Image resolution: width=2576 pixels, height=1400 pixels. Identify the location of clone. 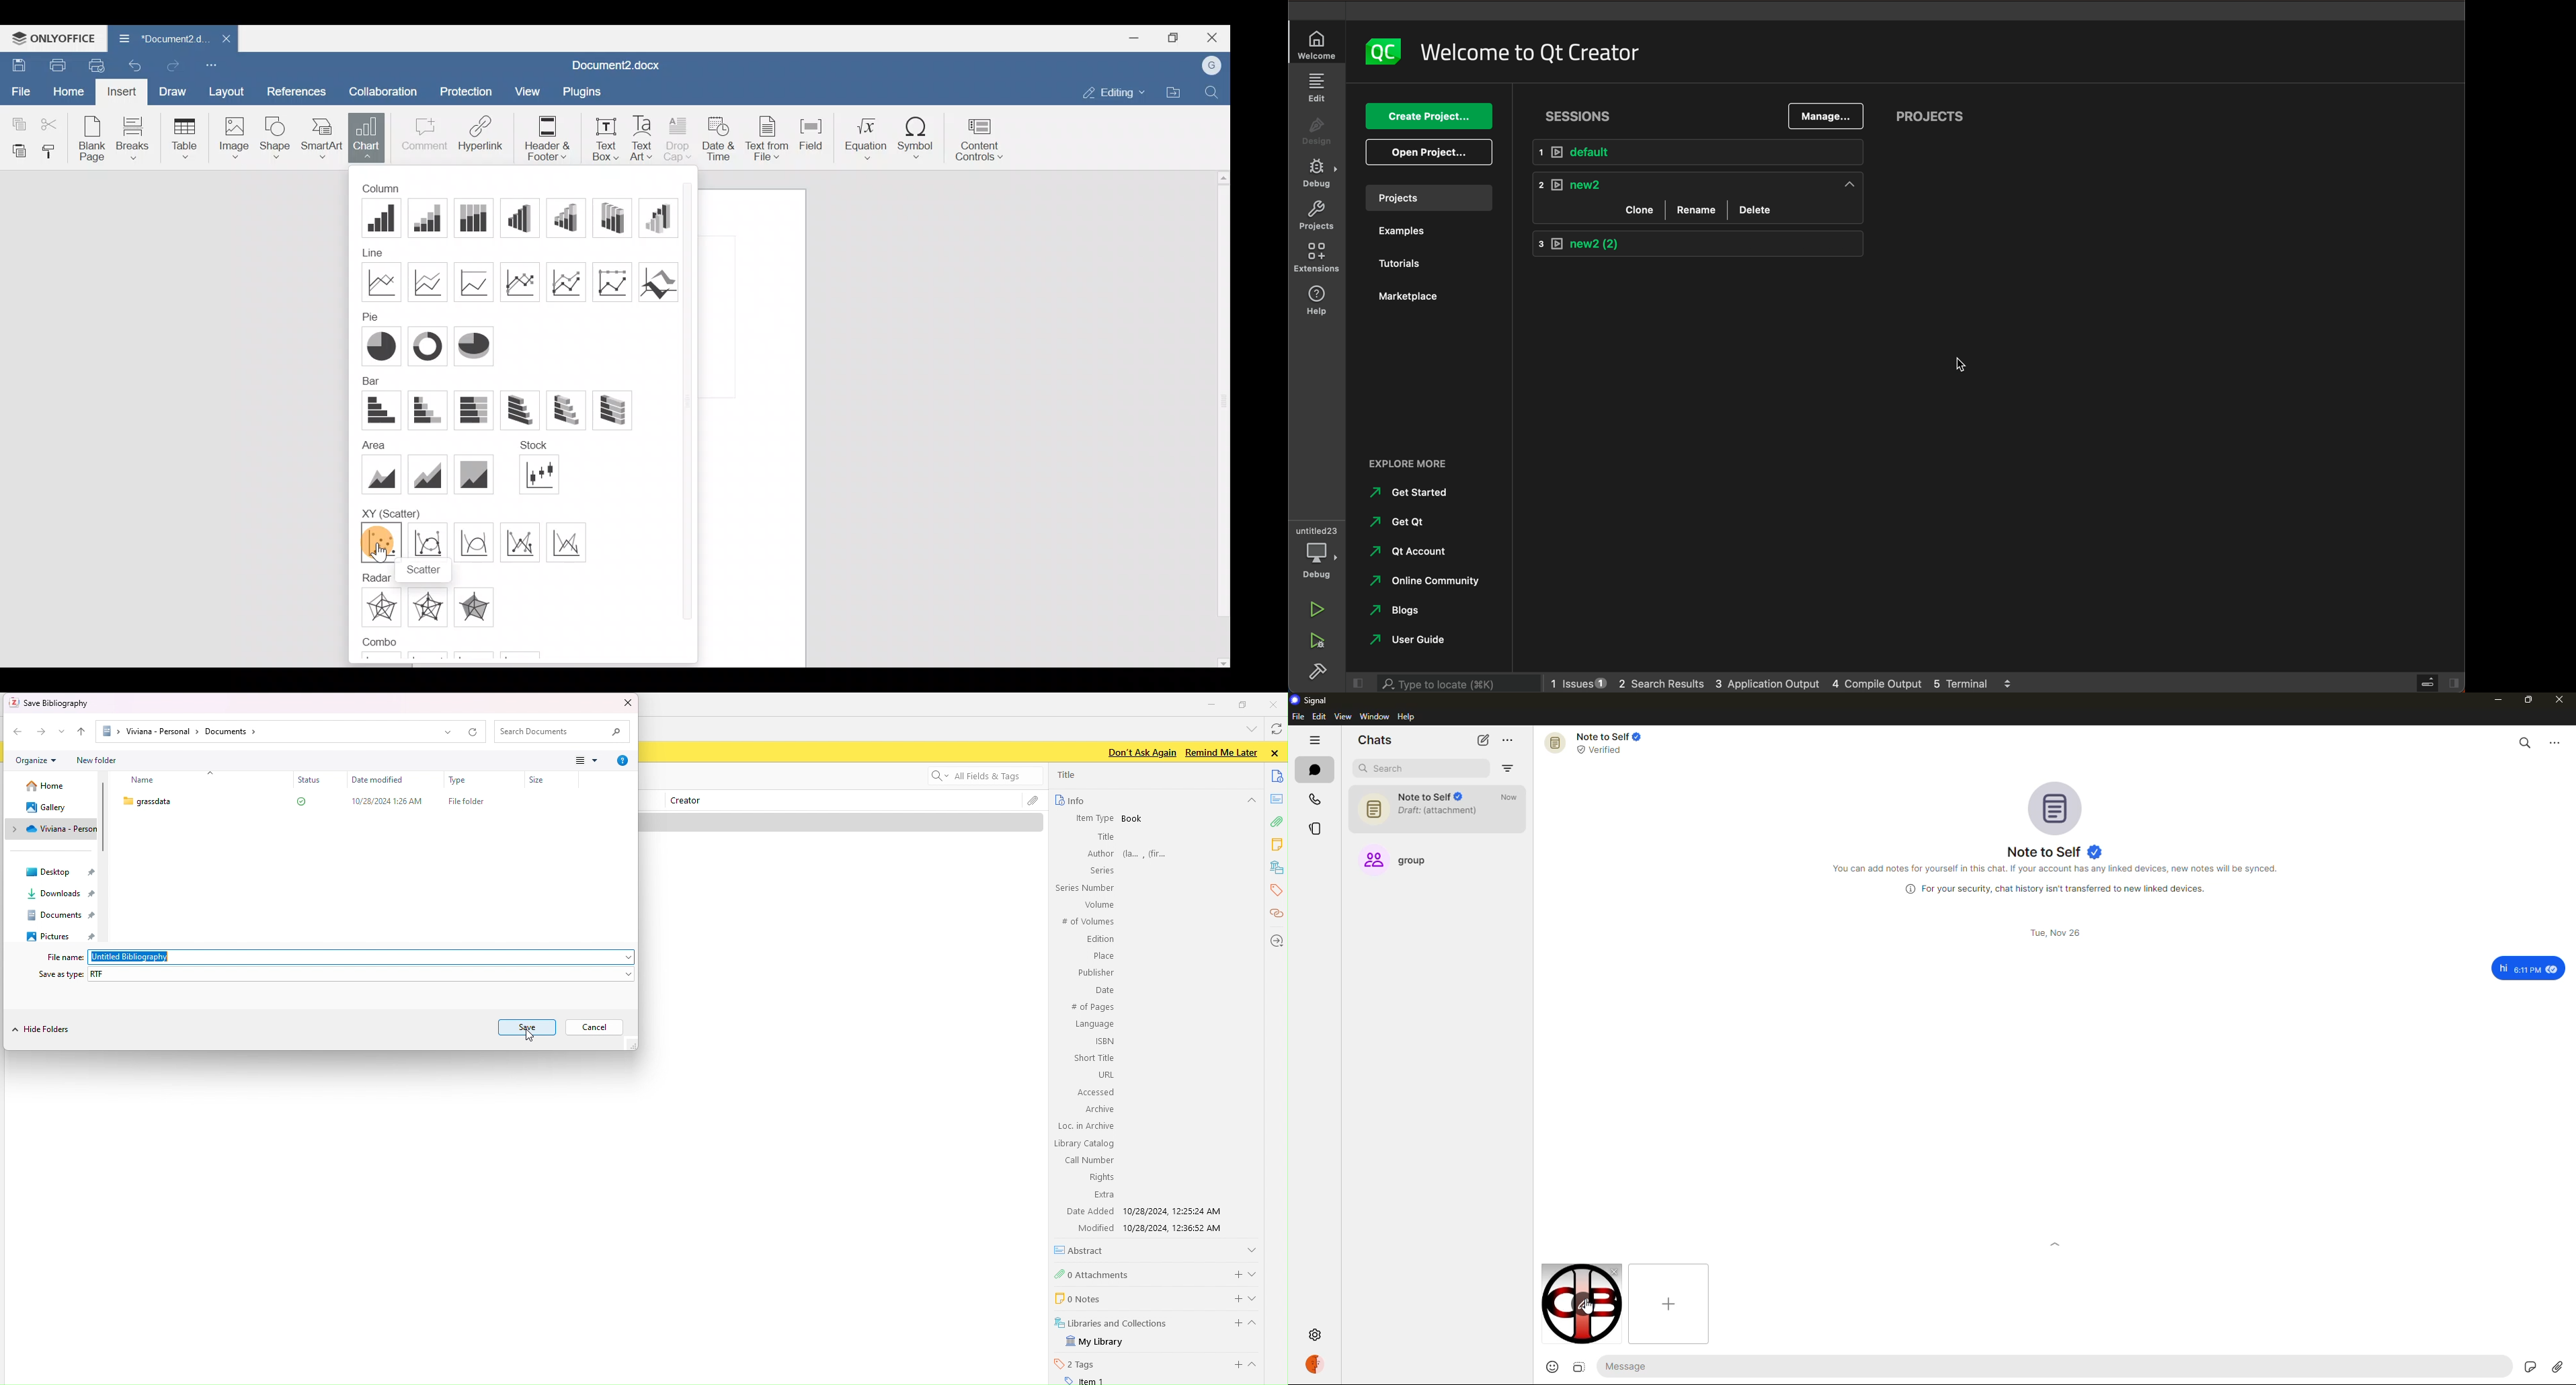
(1635, 210).